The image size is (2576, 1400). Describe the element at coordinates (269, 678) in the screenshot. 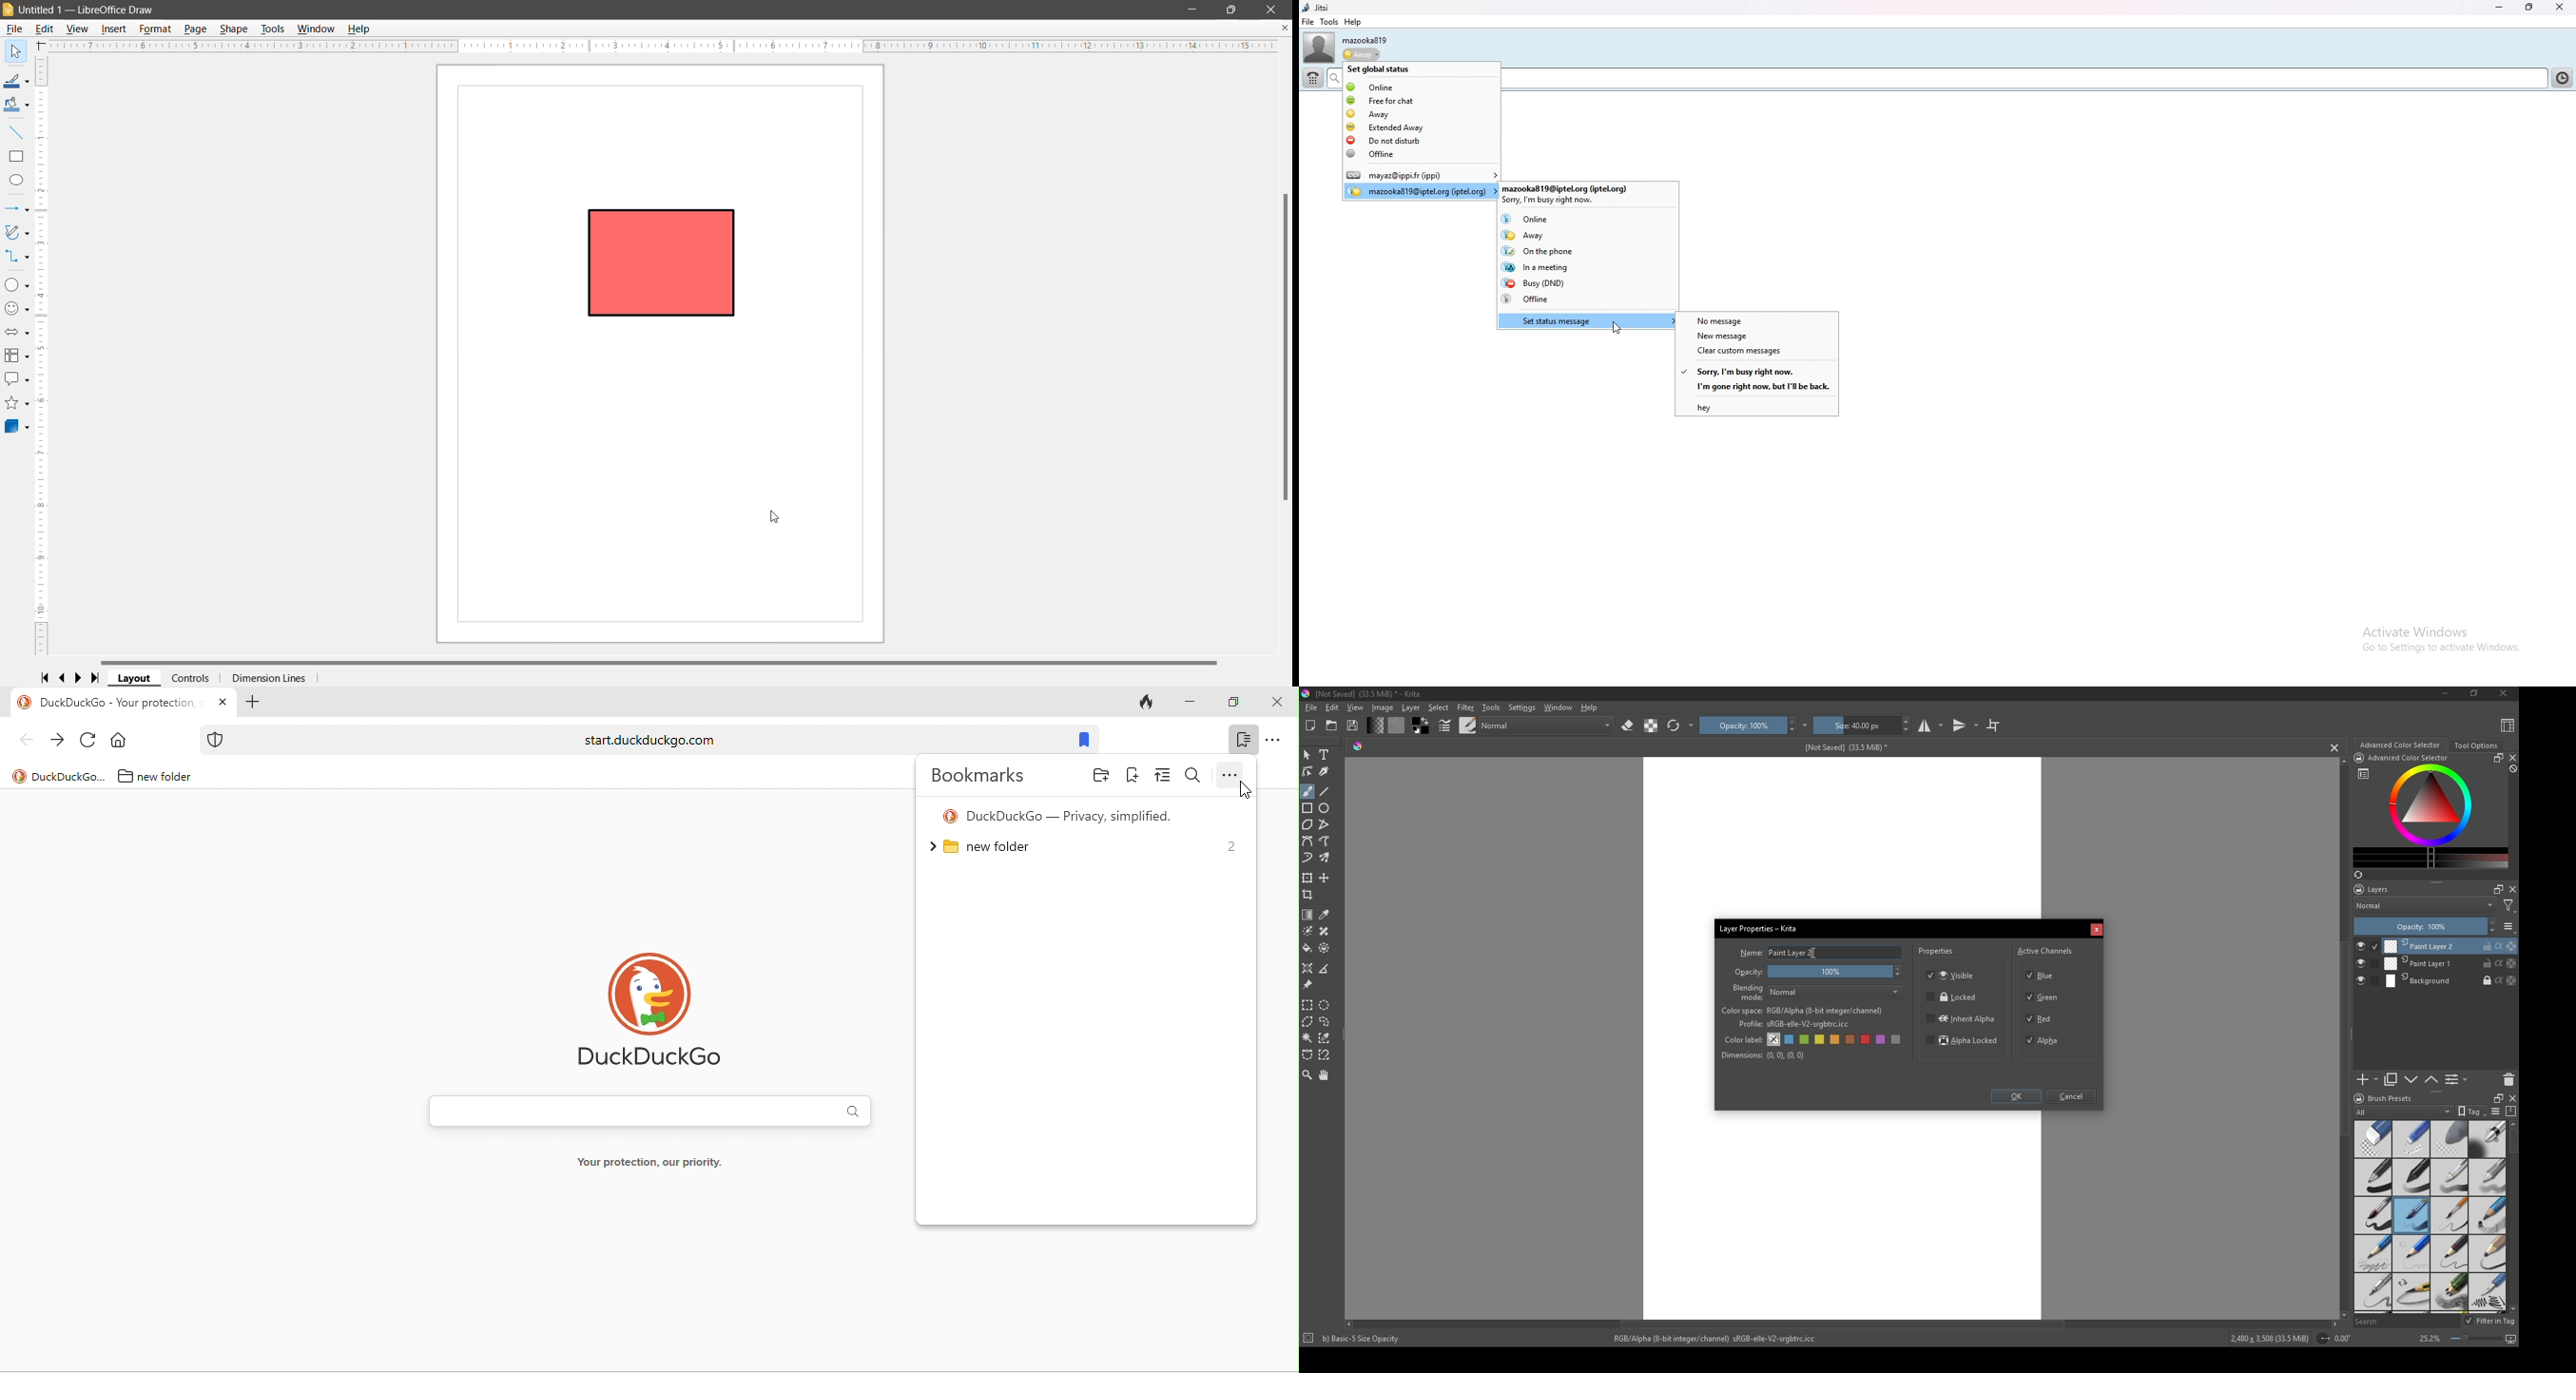

I see `Dimension Lines` at that location.